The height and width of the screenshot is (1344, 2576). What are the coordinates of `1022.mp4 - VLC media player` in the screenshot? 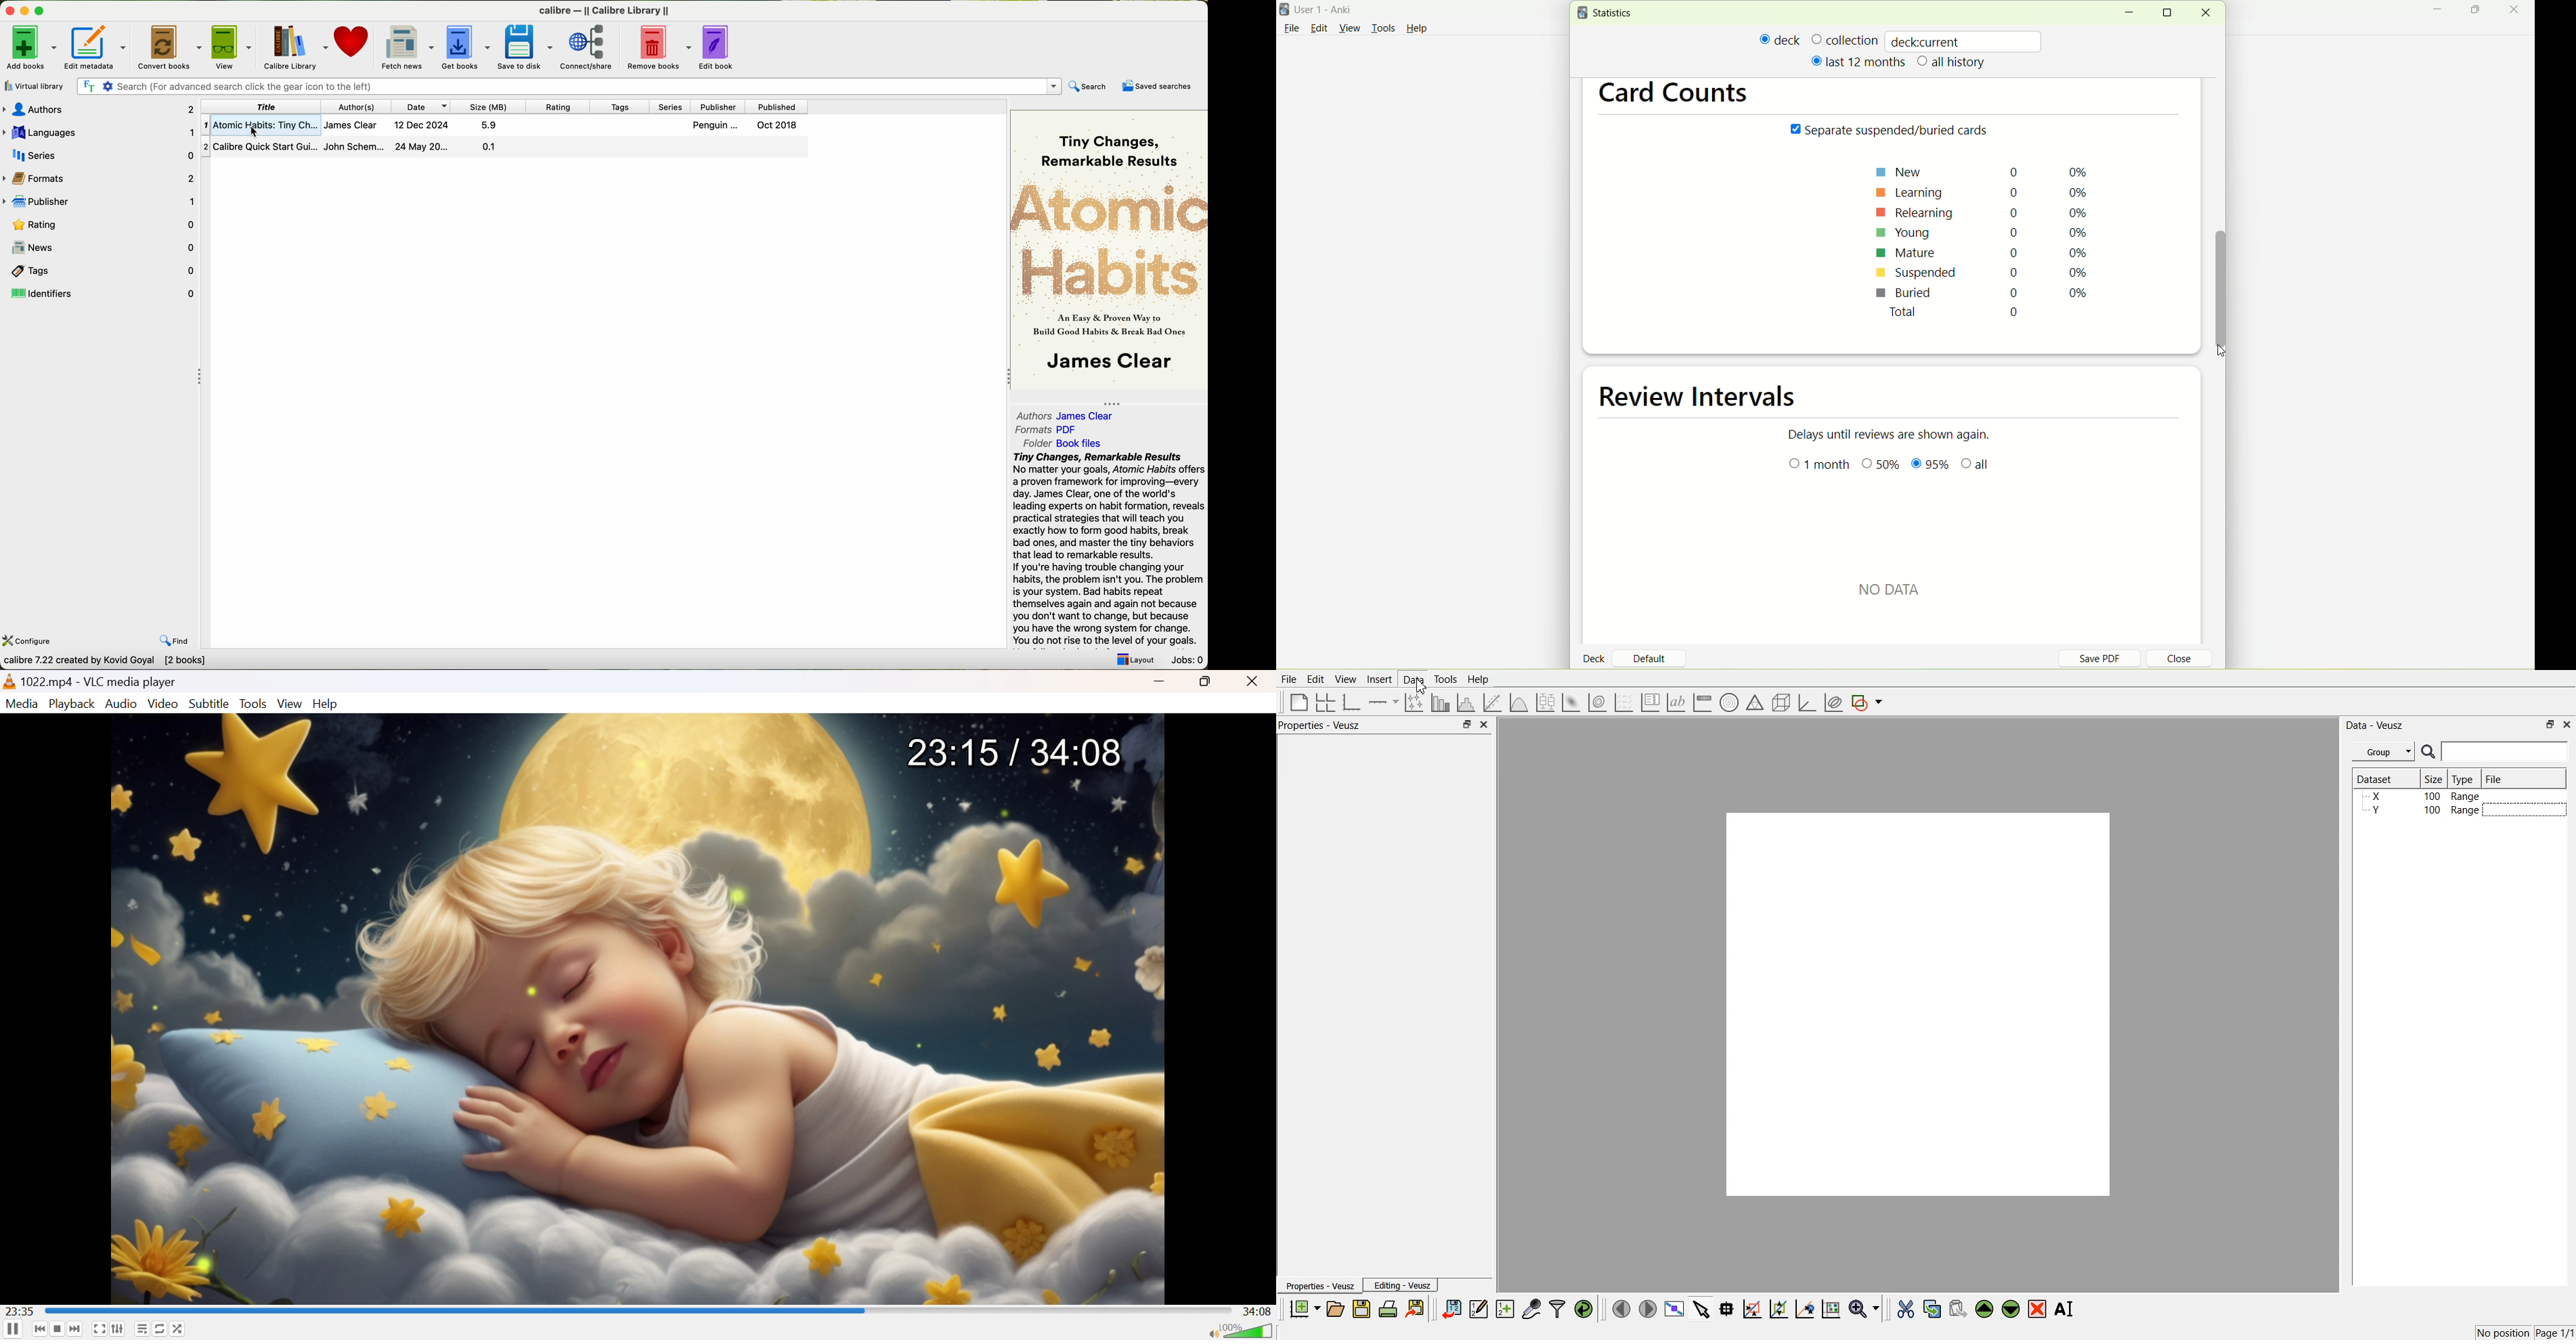 It's located at (90, 681).